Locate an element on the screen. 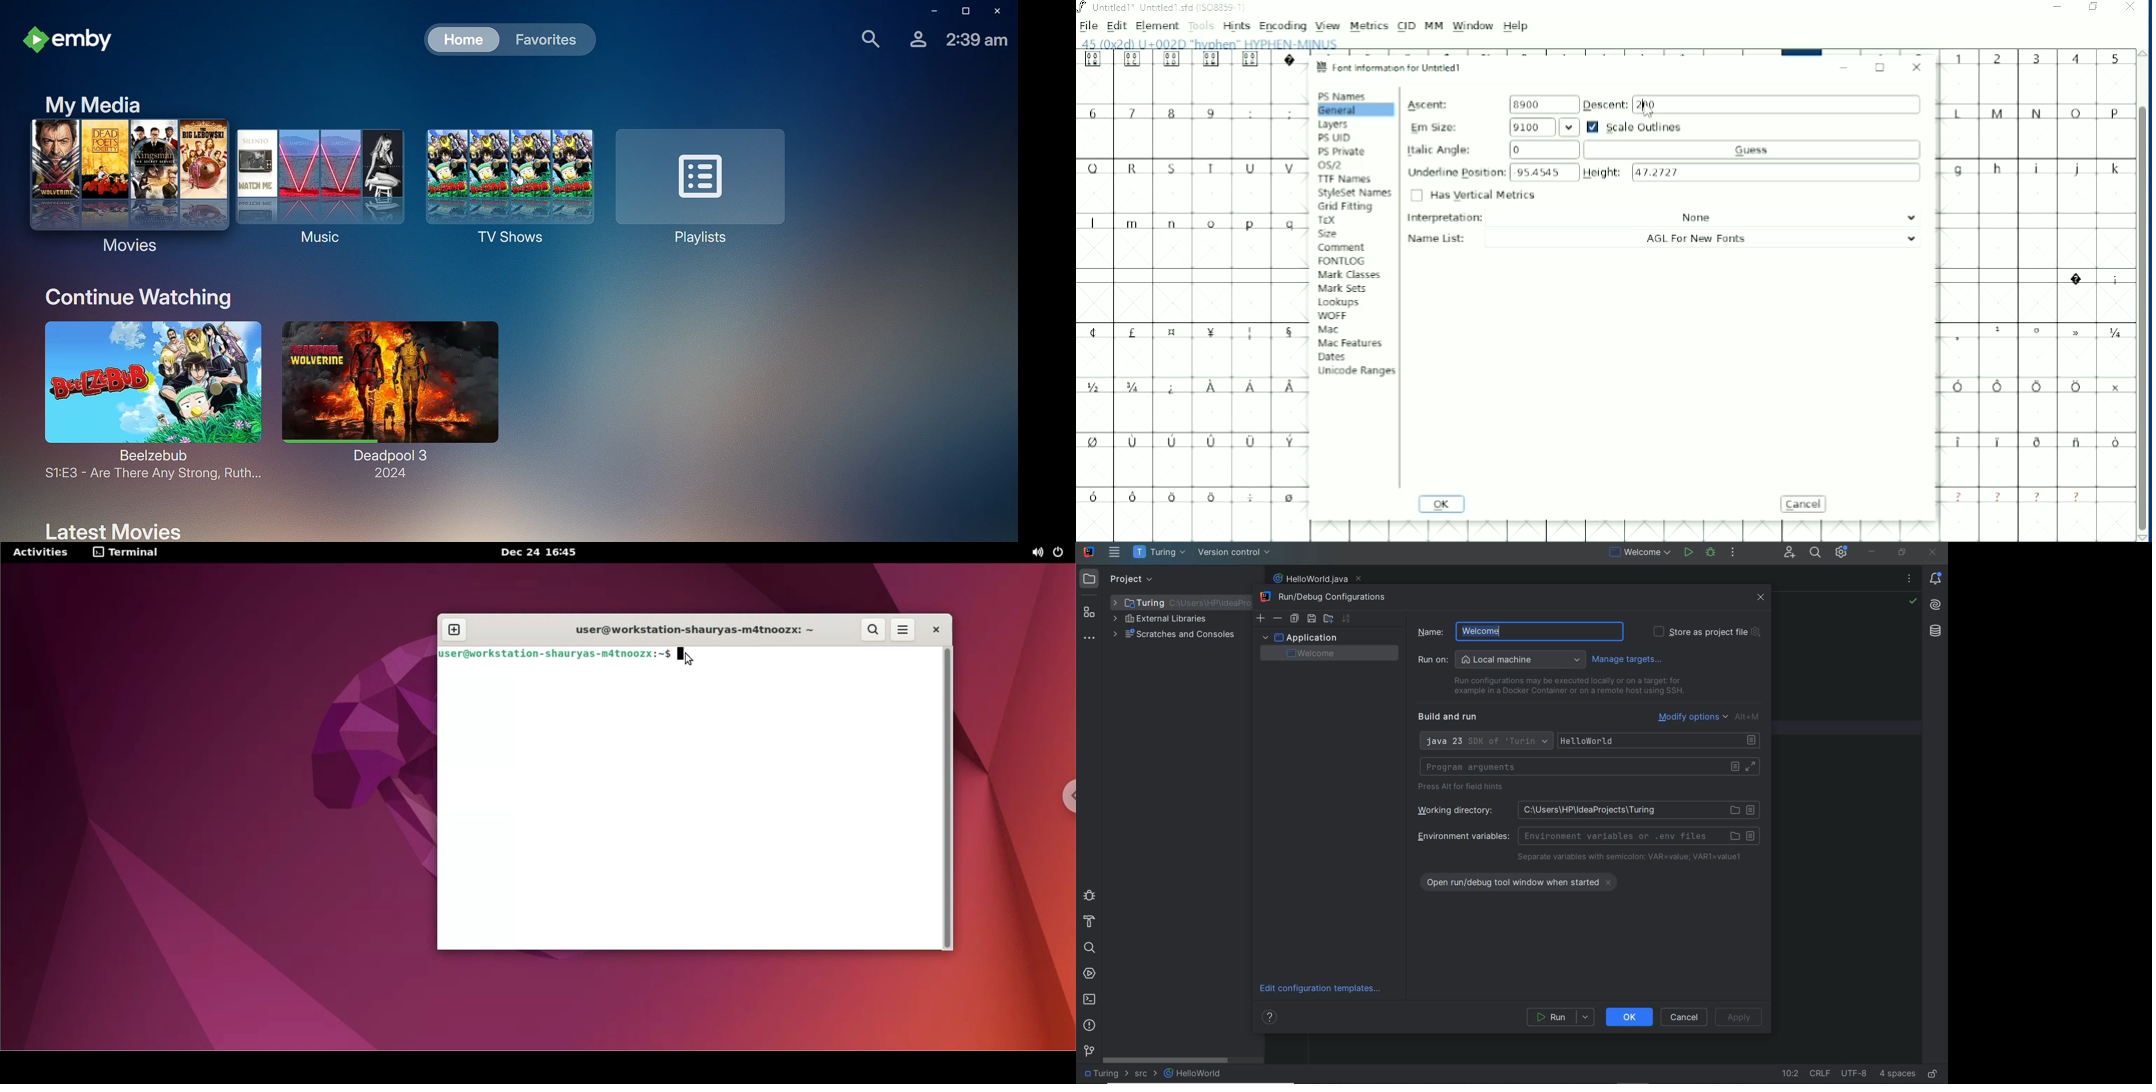  Maximize is located at coordinates (1881, 68).